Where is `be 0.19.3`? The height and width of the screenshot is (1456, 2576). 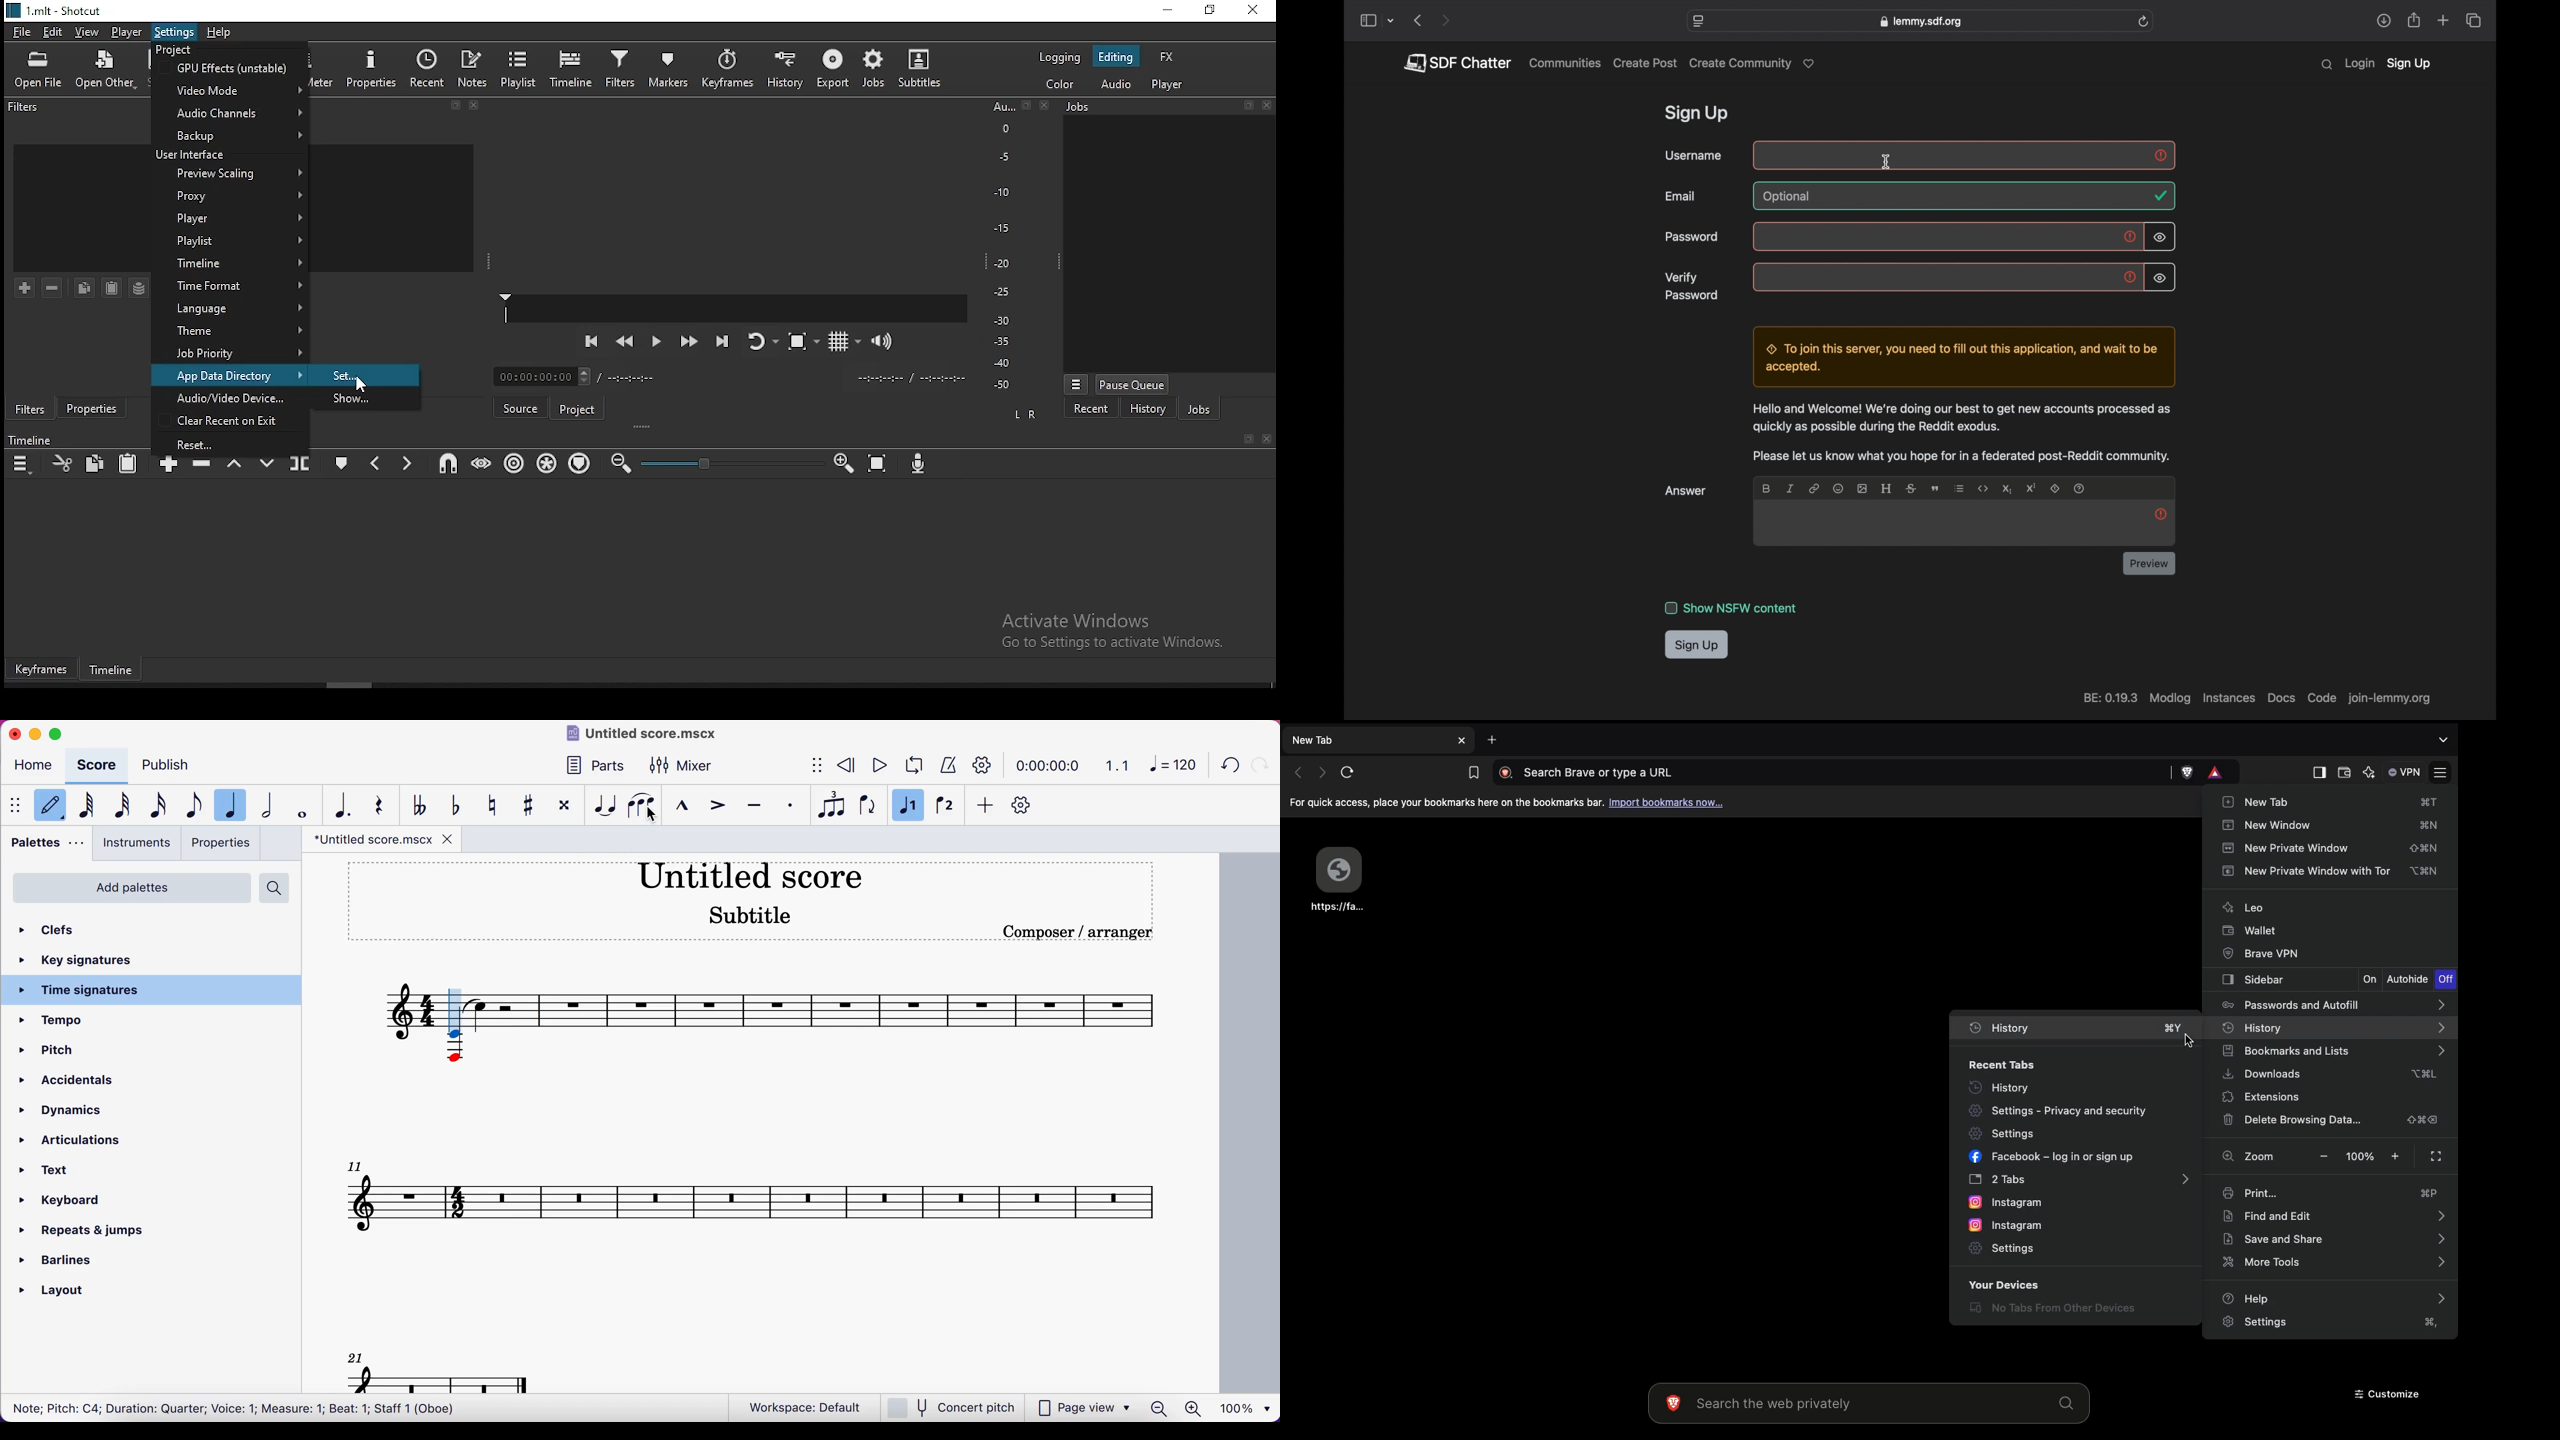 be 0.19.3 is located at coordinates (2109, 698).